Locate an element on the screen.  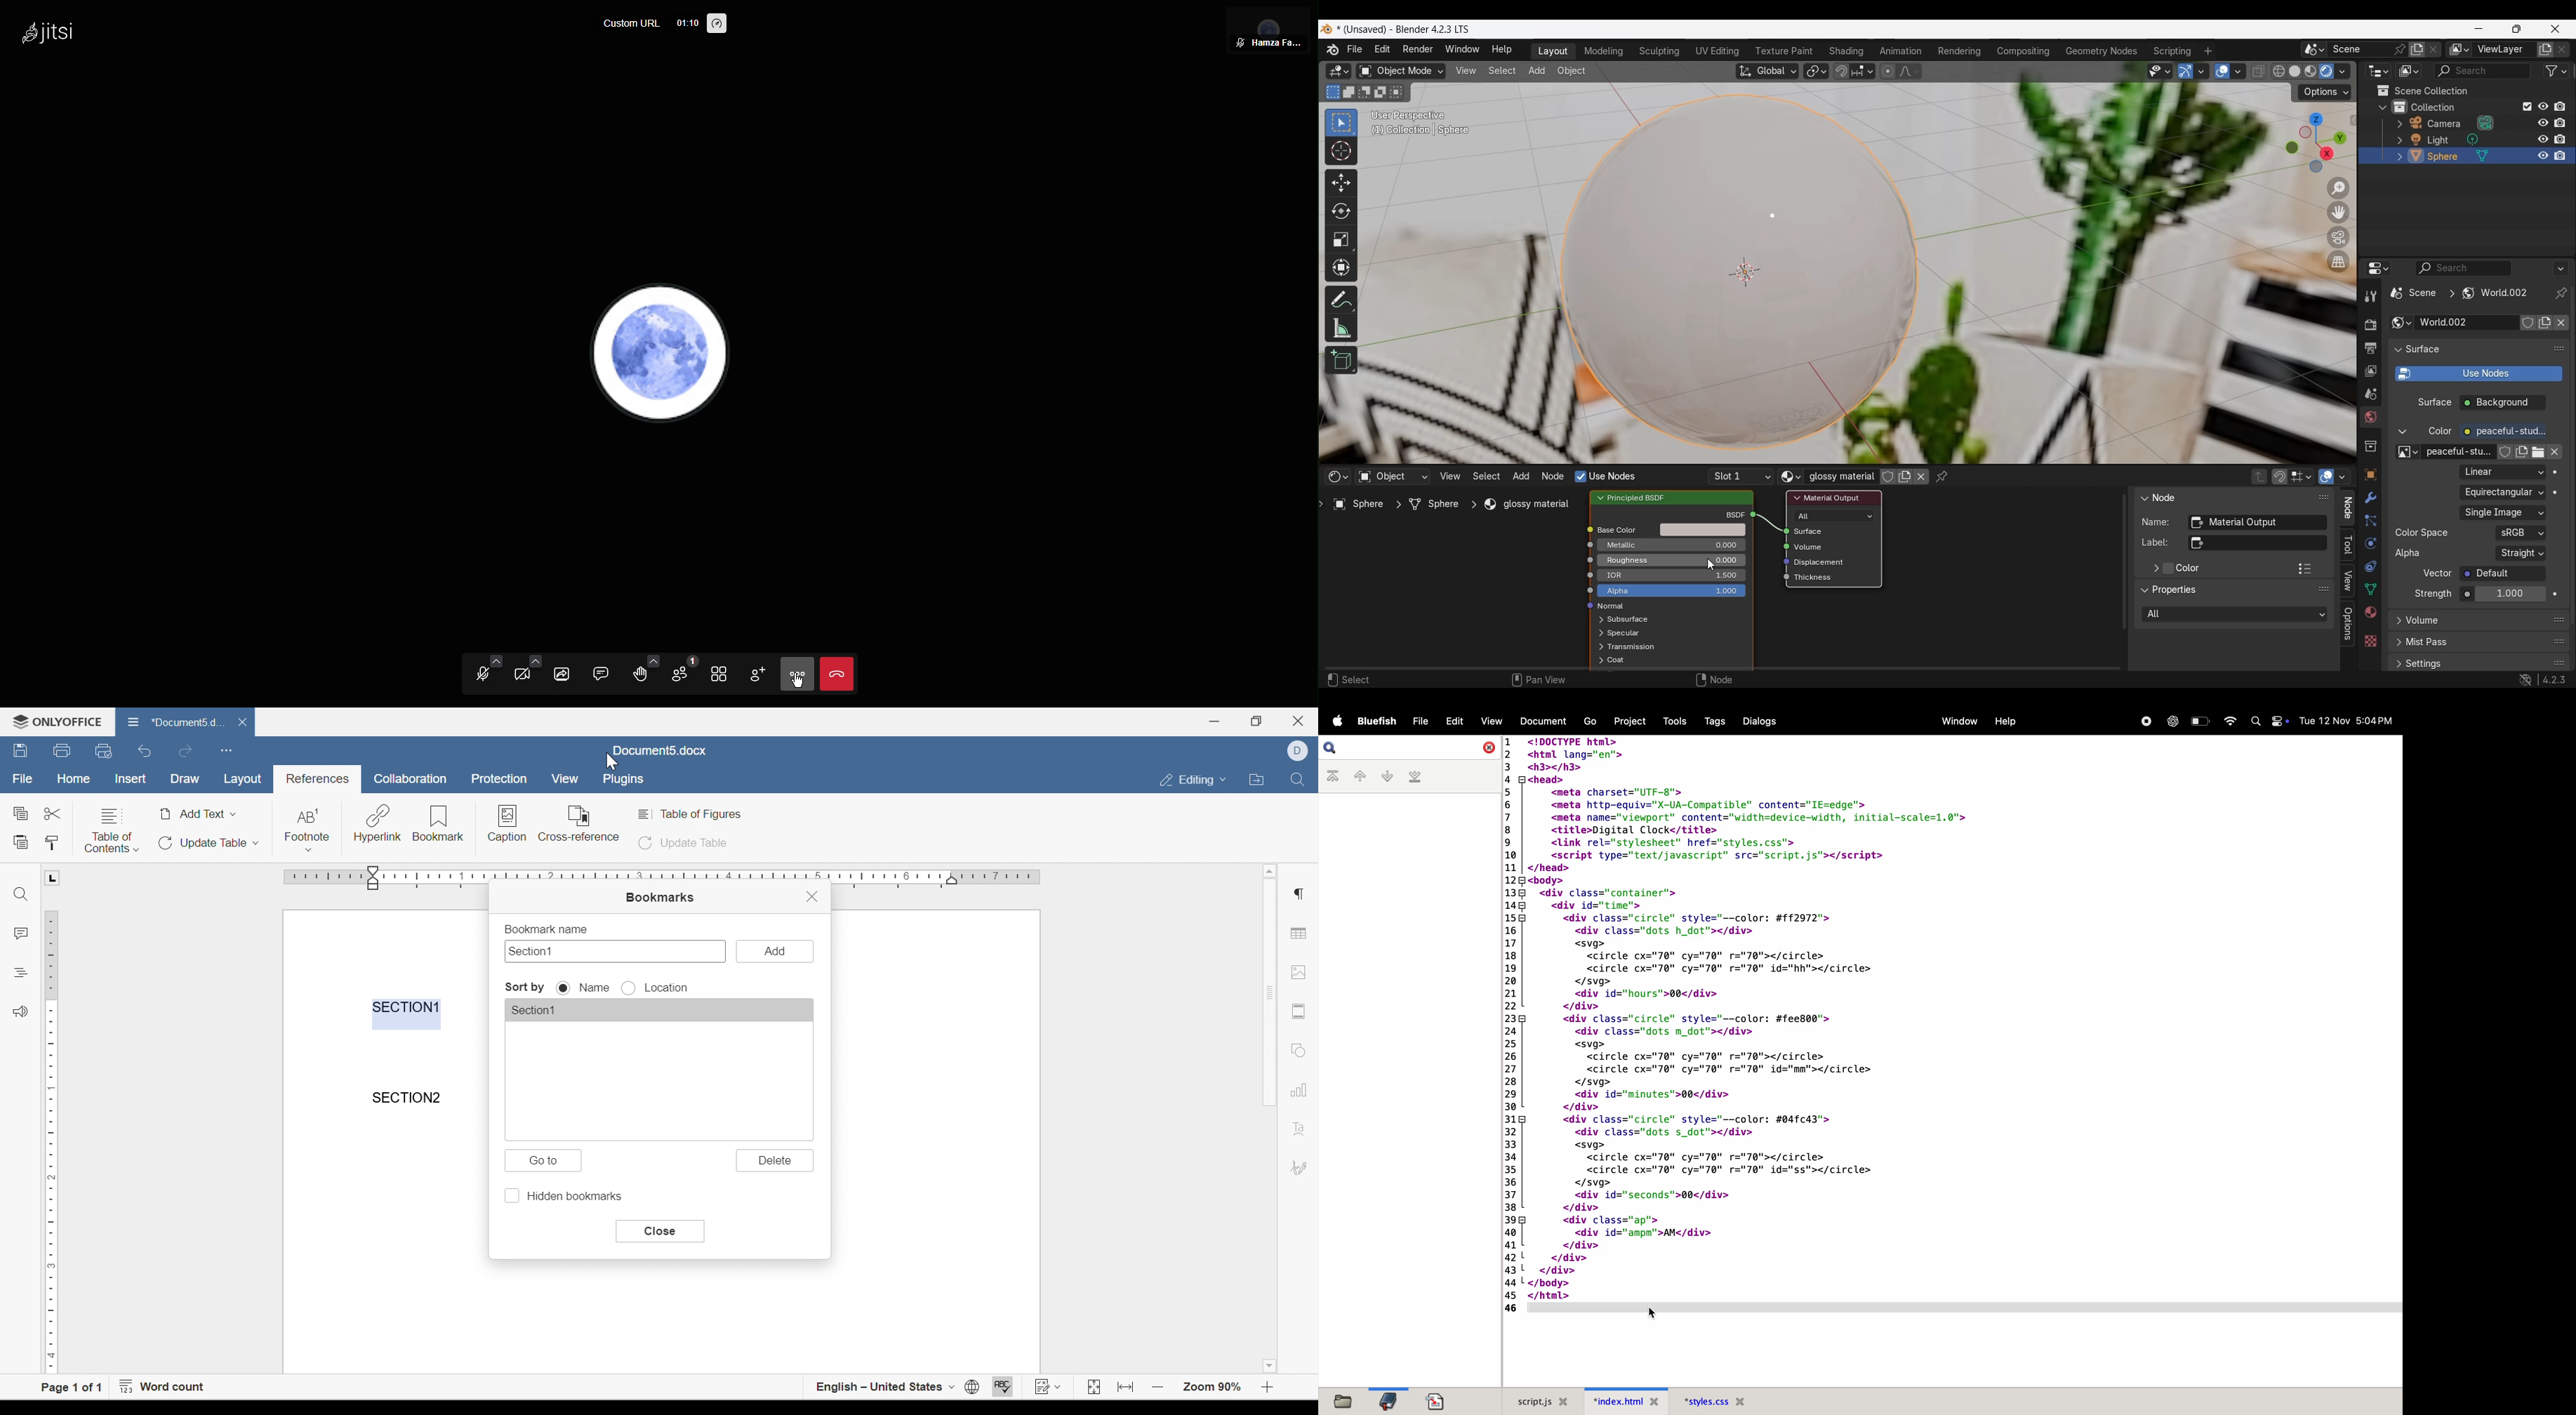
find is located at coordinates (1297, 778).